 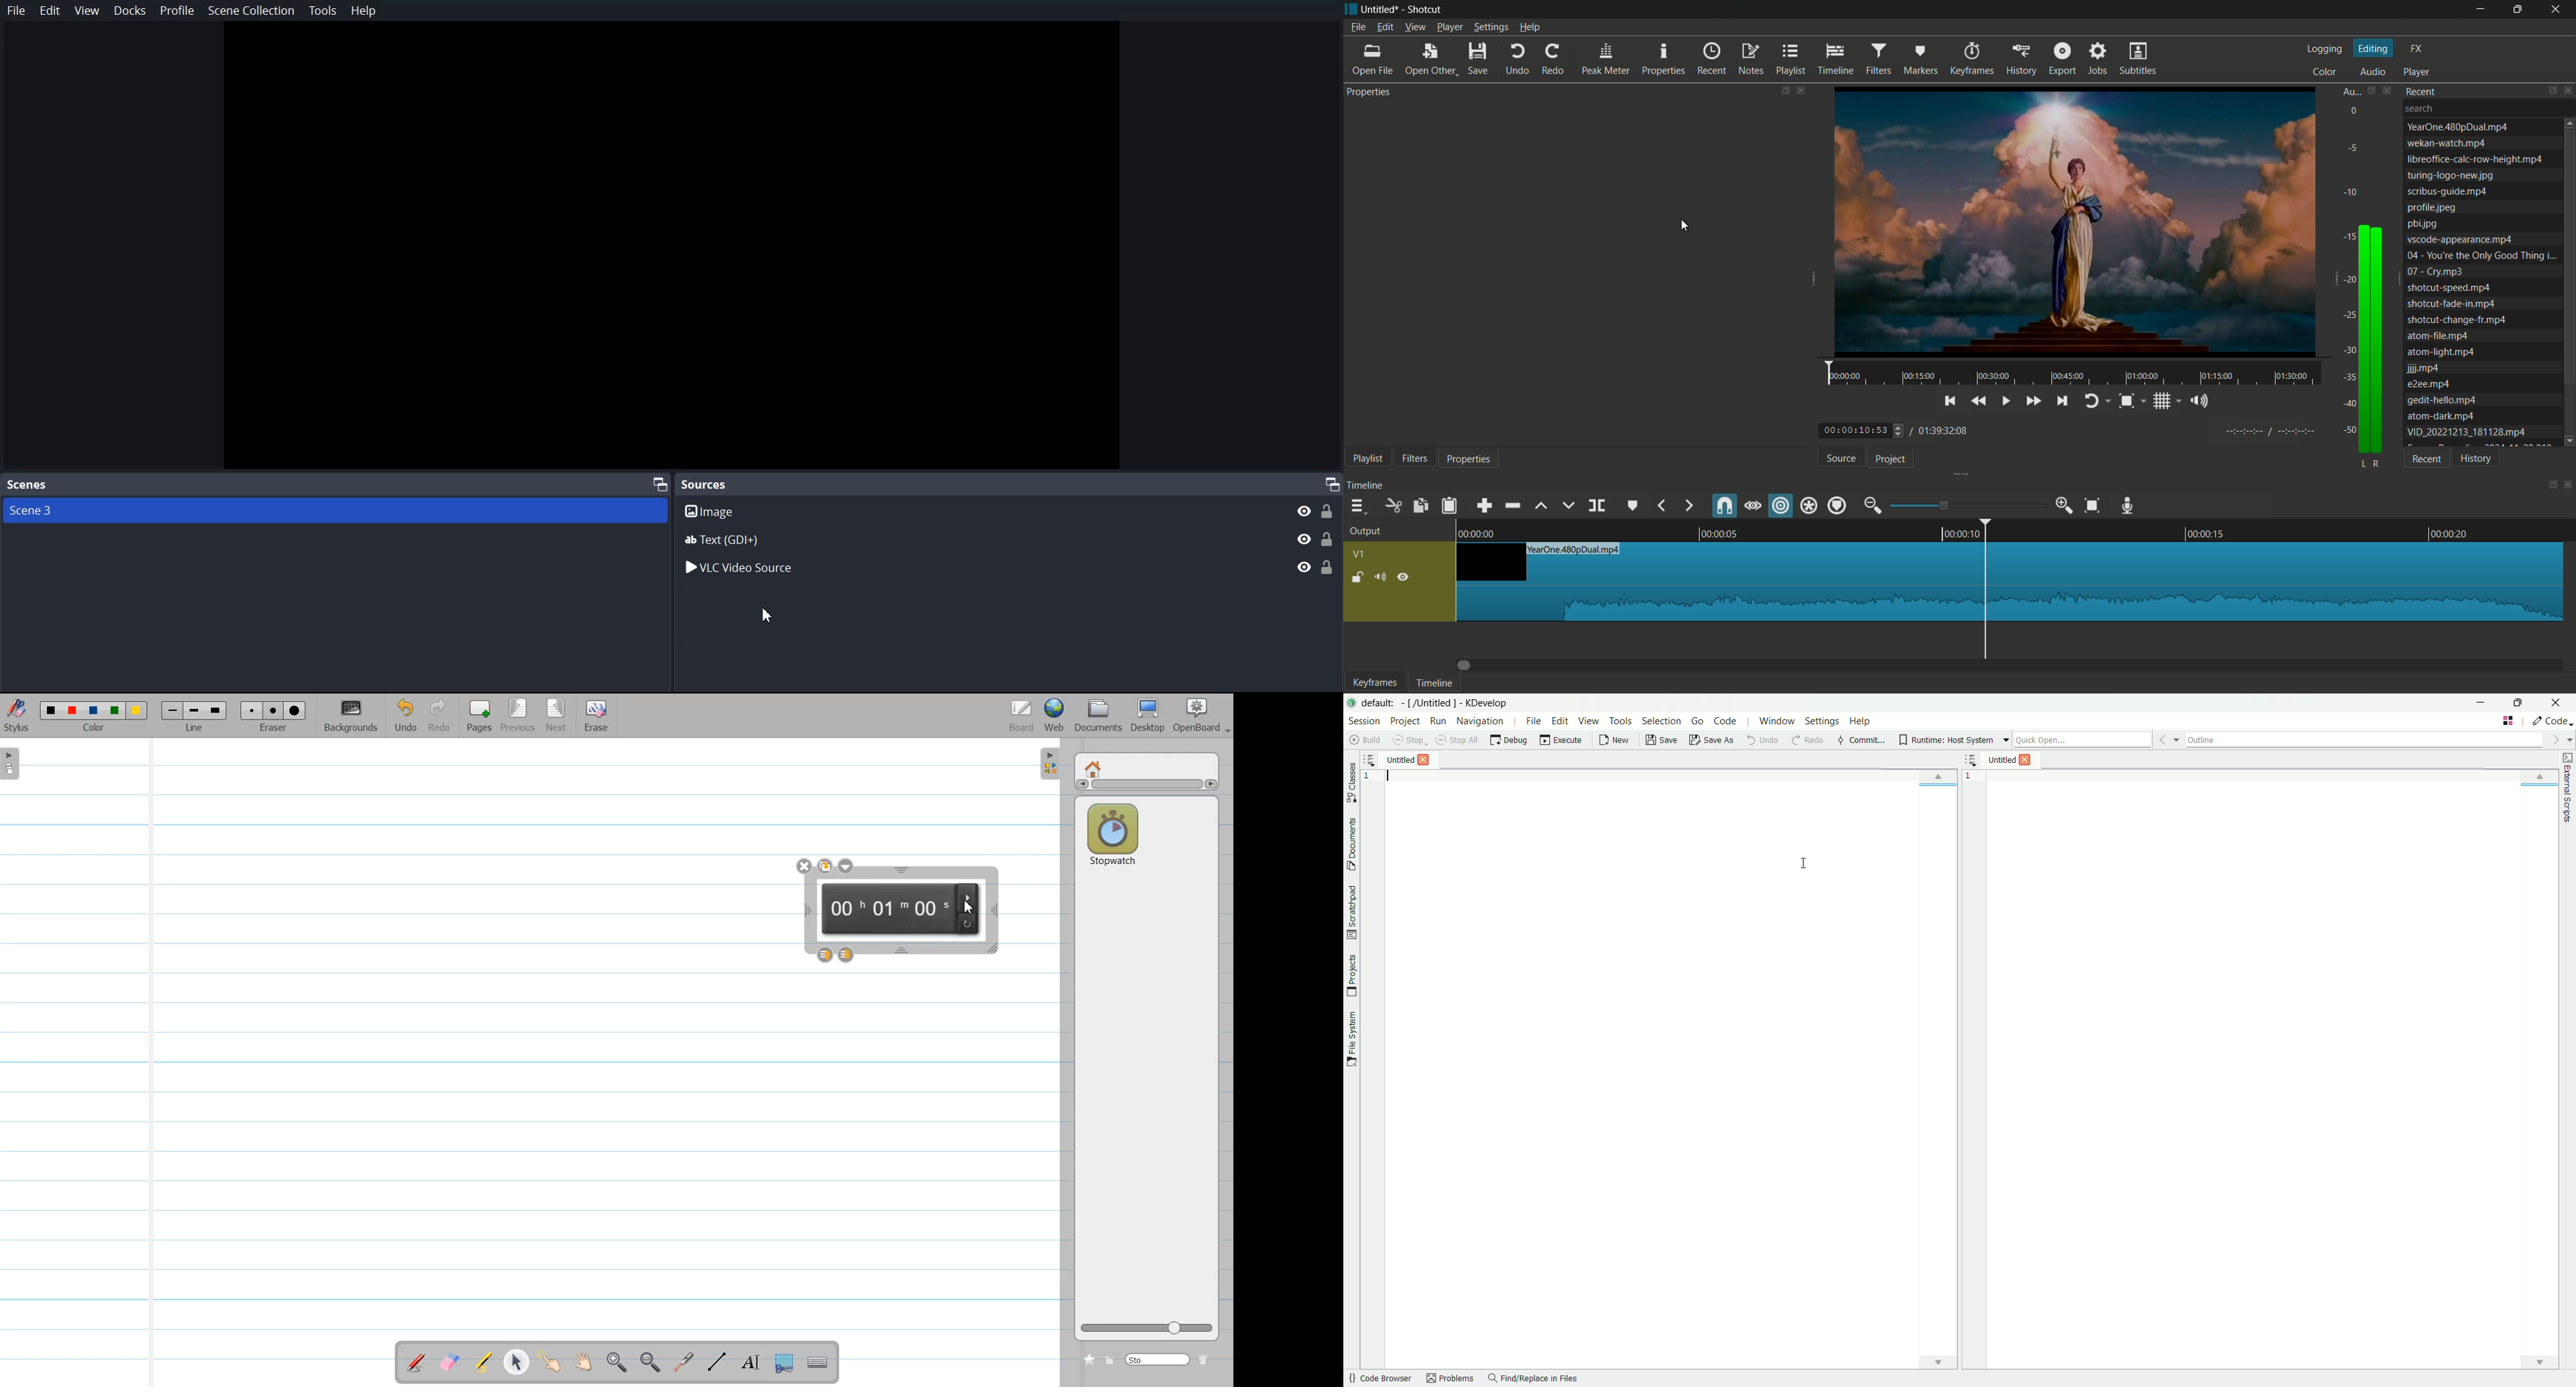 I want to click on filters, so click(x=1414, y=458).